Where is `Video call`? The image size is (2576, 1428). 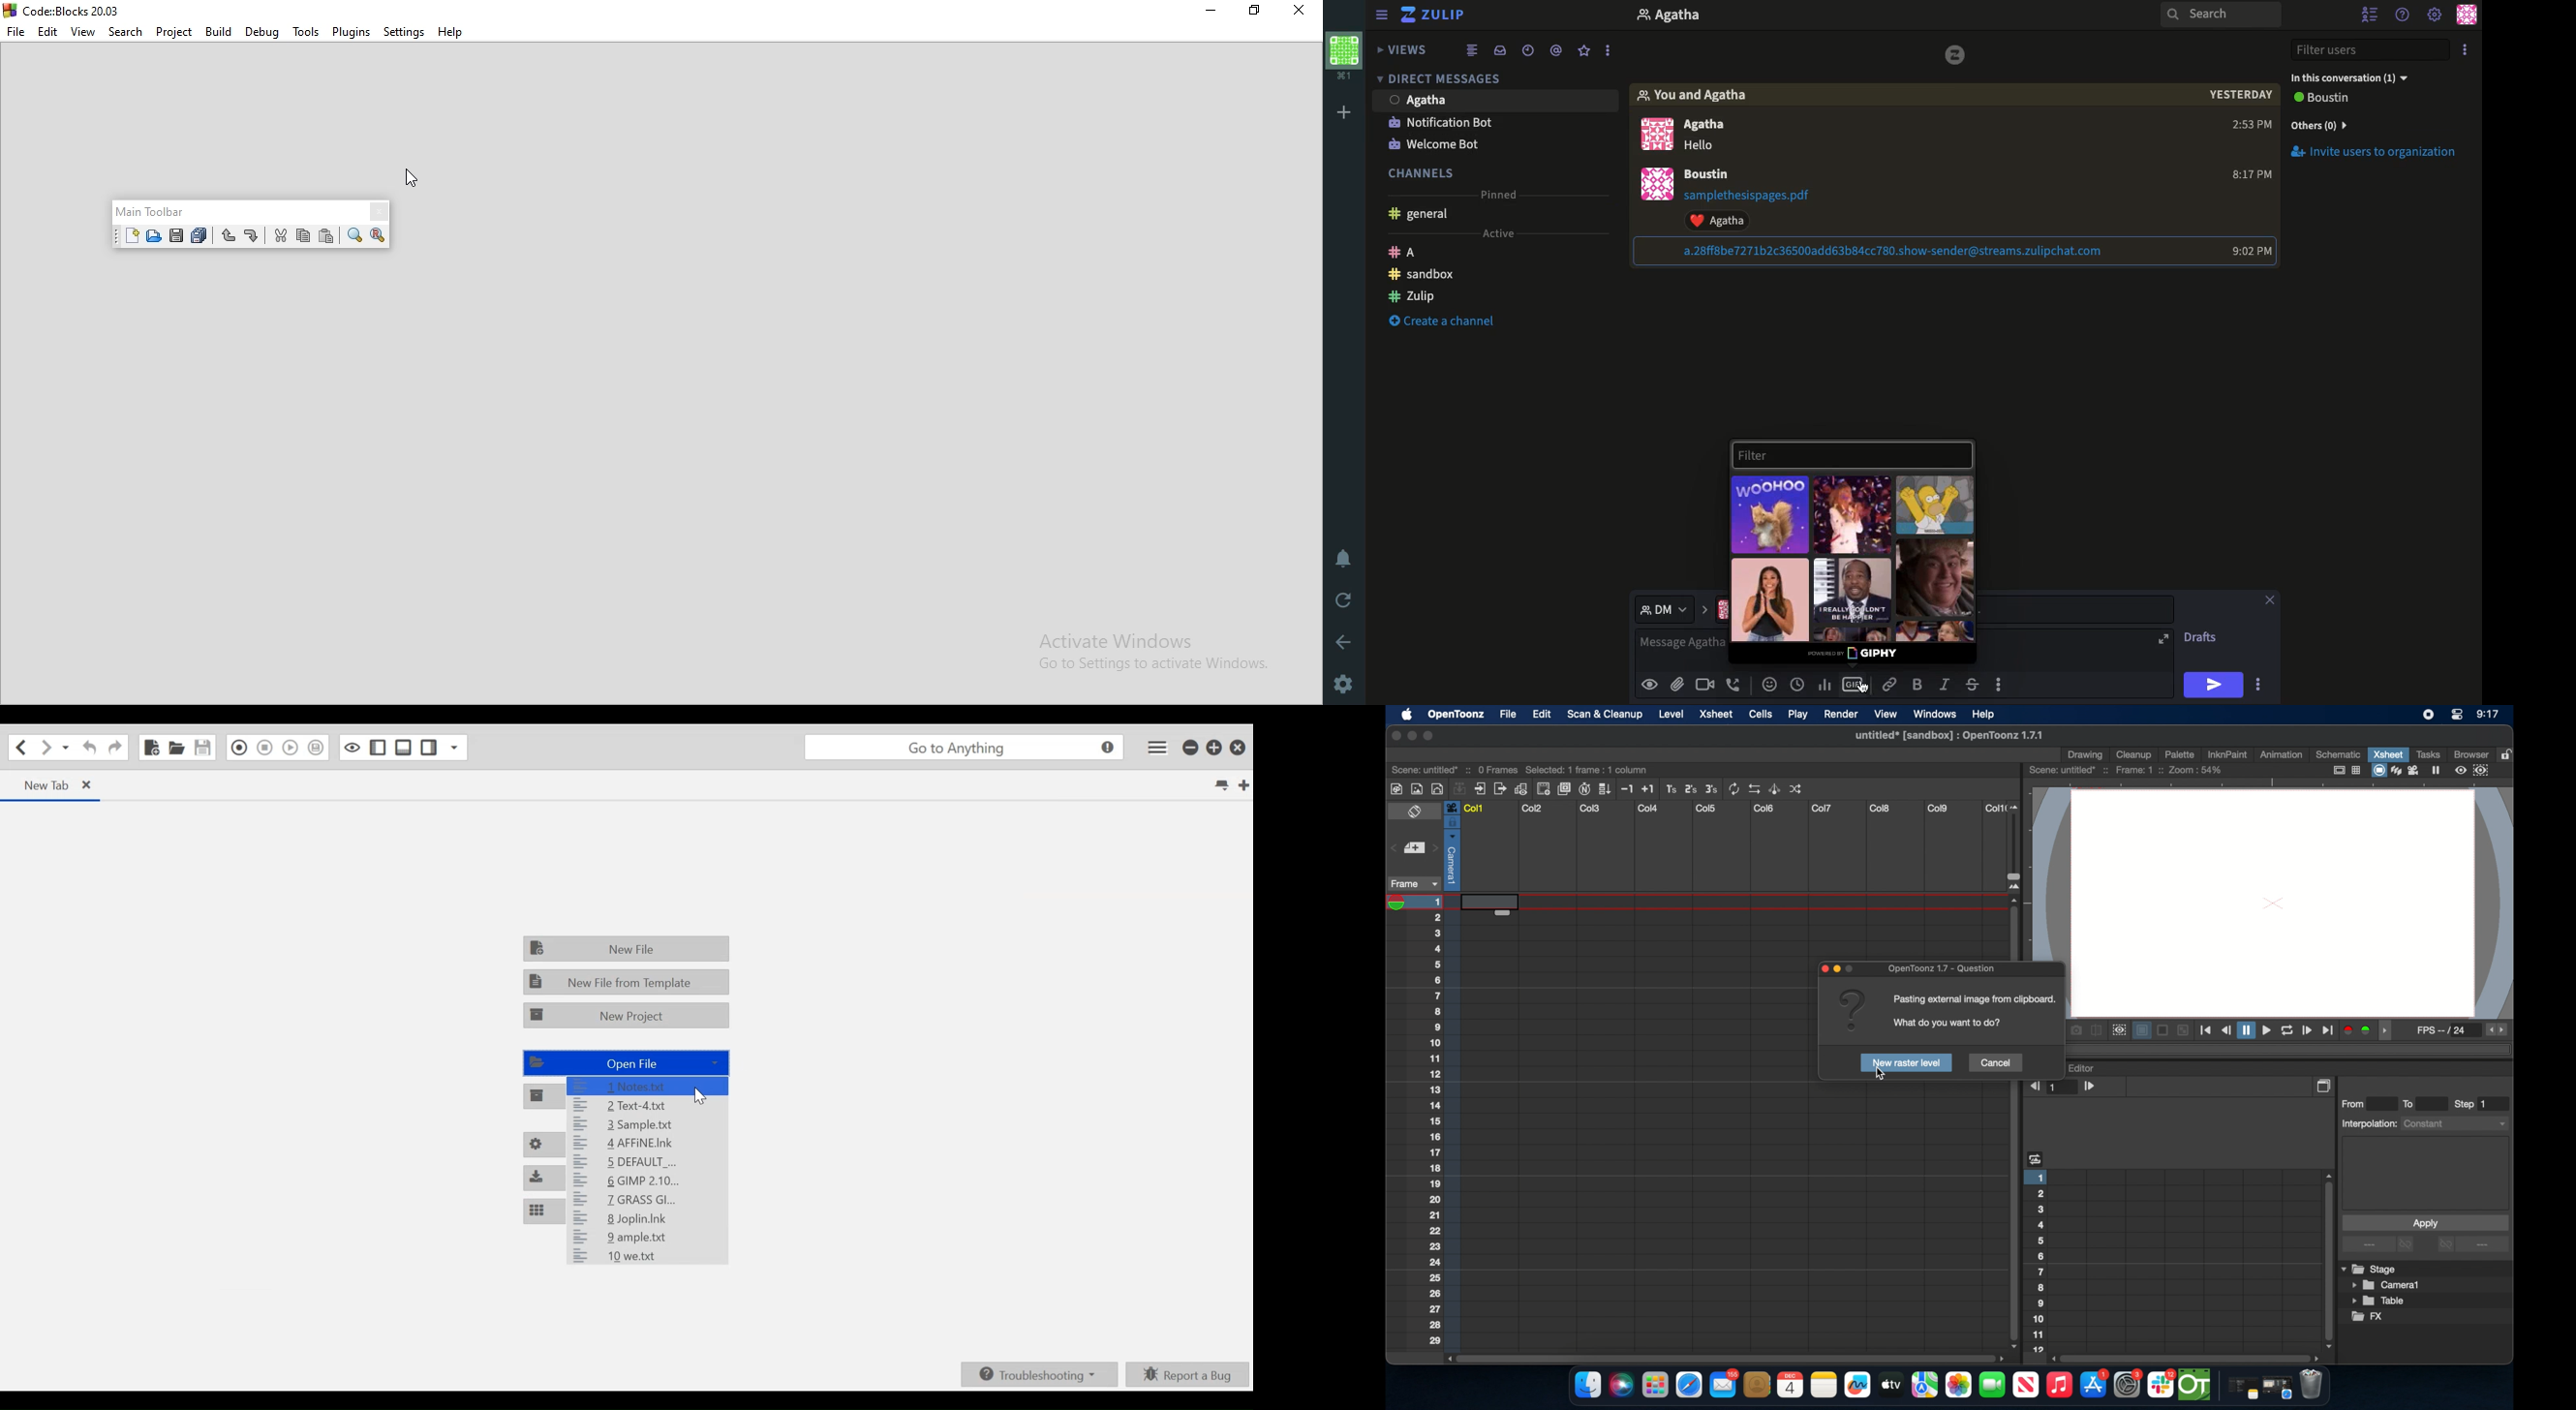
Video call is located at coordinates (1705, 683).